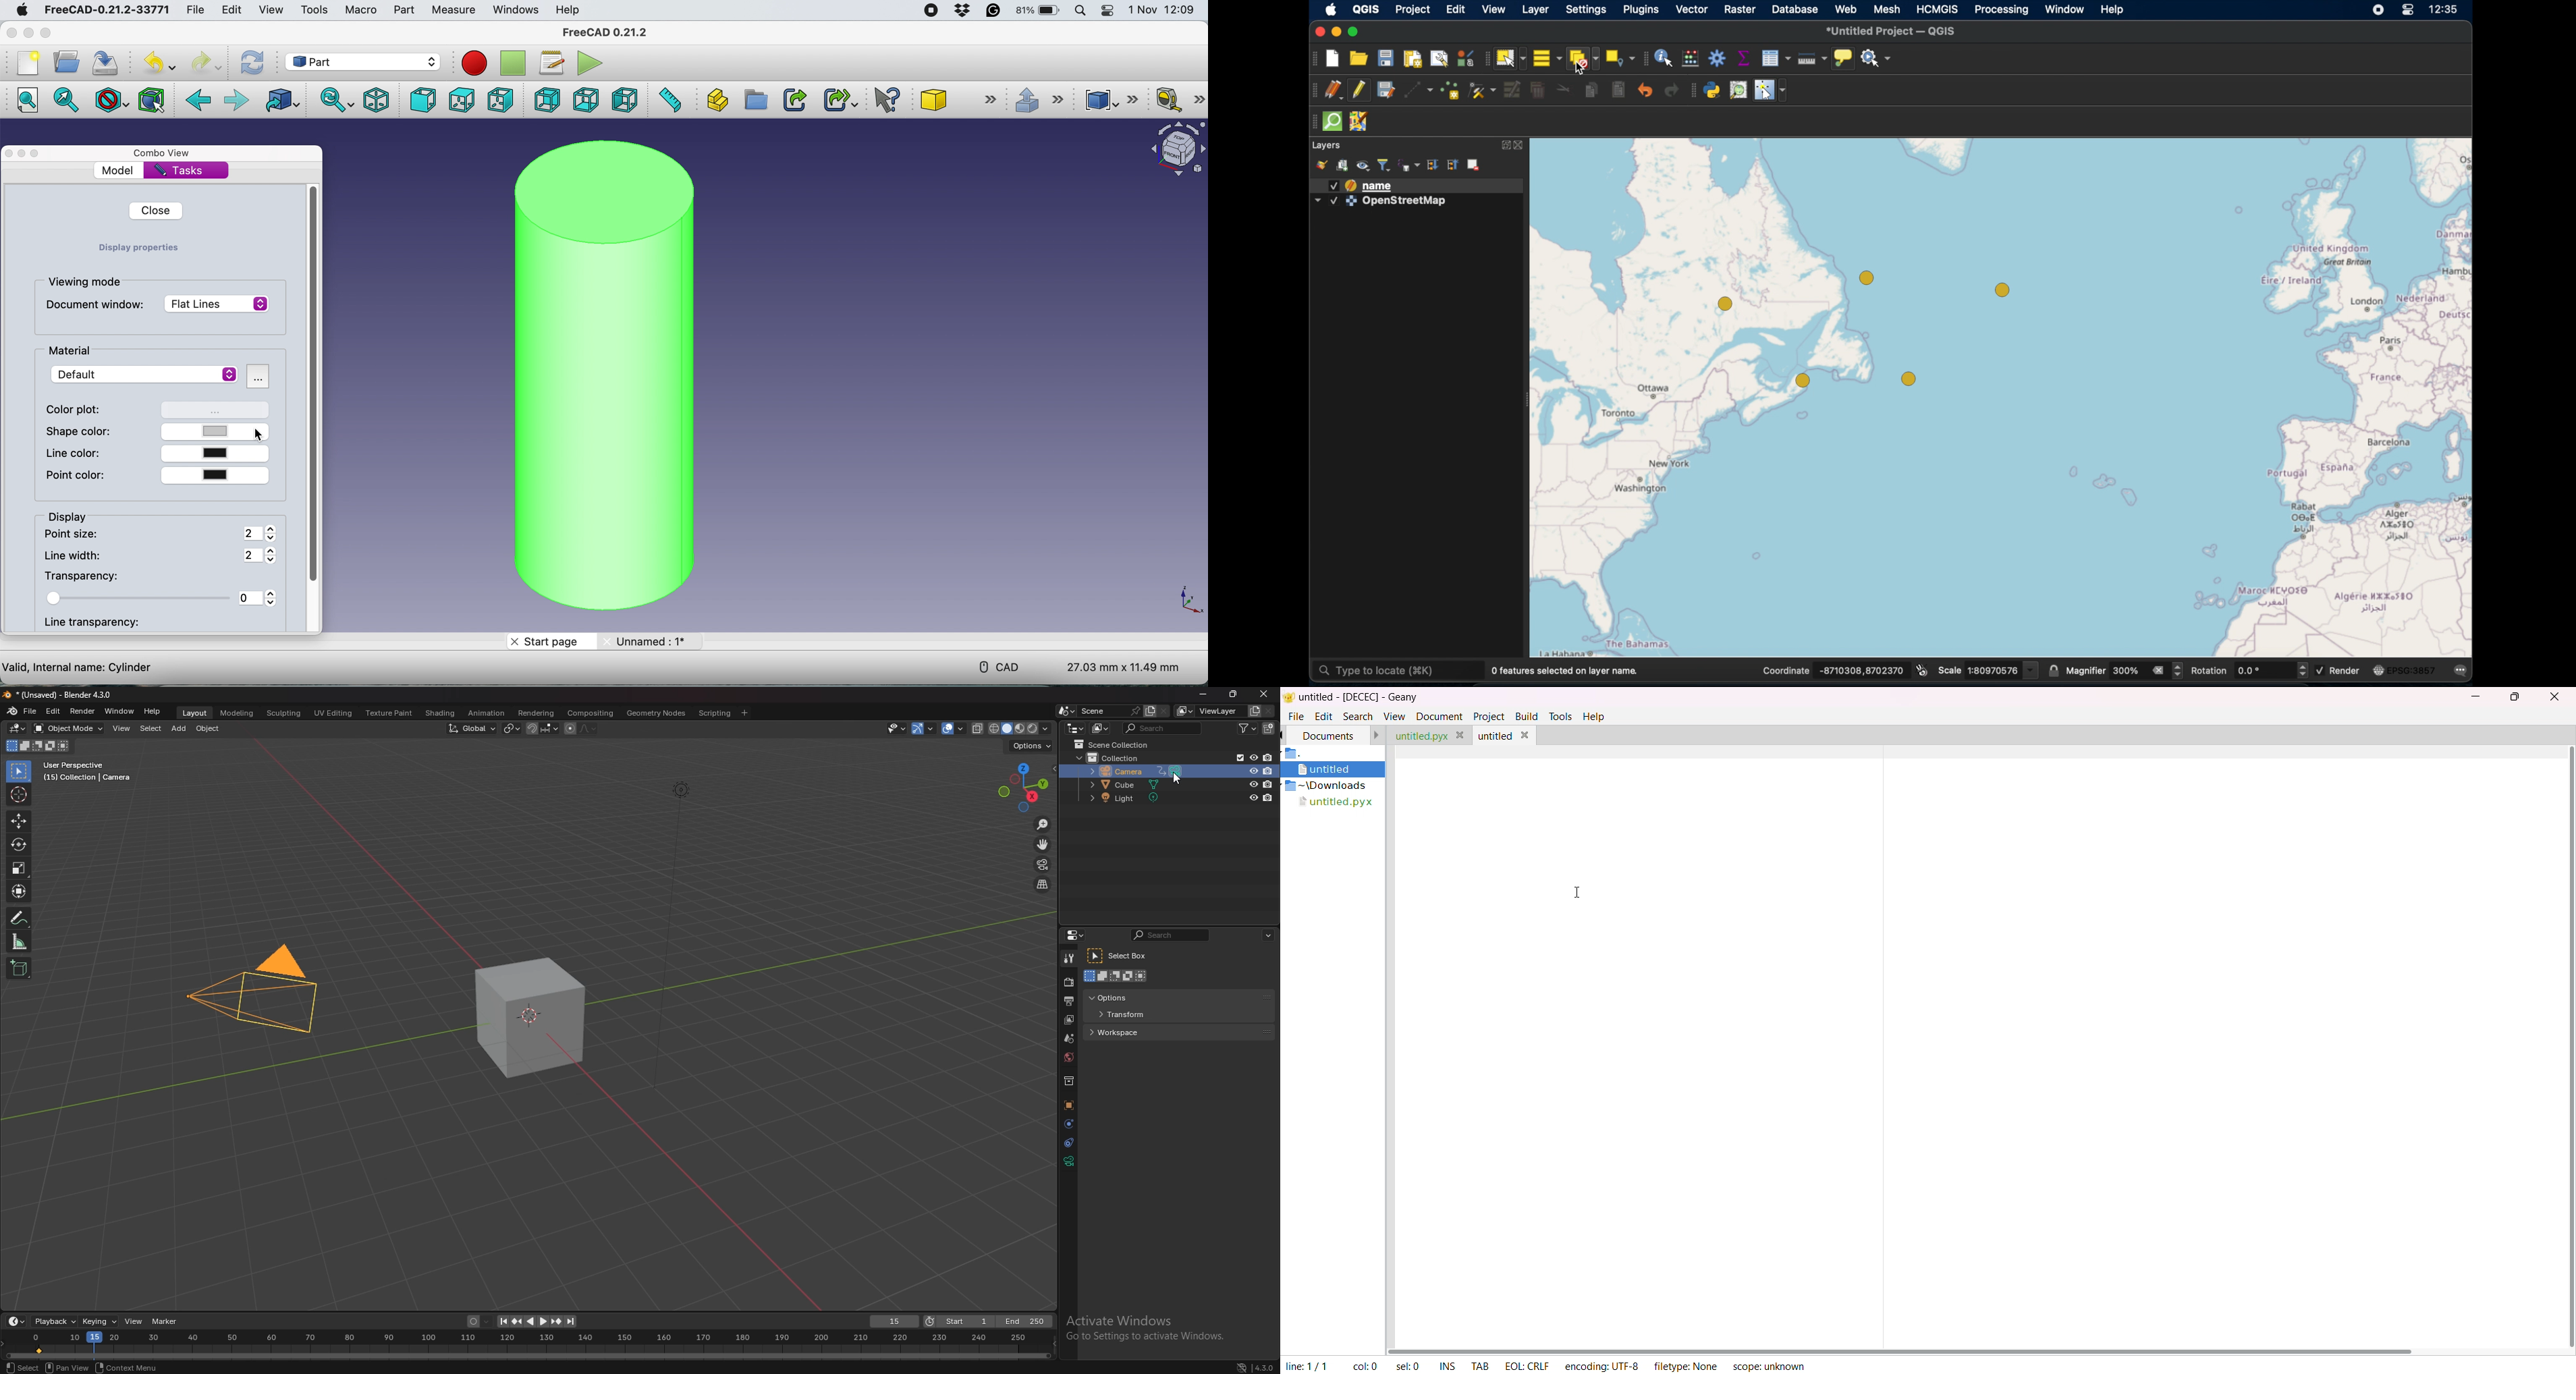 This screenshot has width=2576, height=1400. What do you see at coordinates (99, 624) in the screenshot?
I see `line transparency` at bounding box center [99, 624].